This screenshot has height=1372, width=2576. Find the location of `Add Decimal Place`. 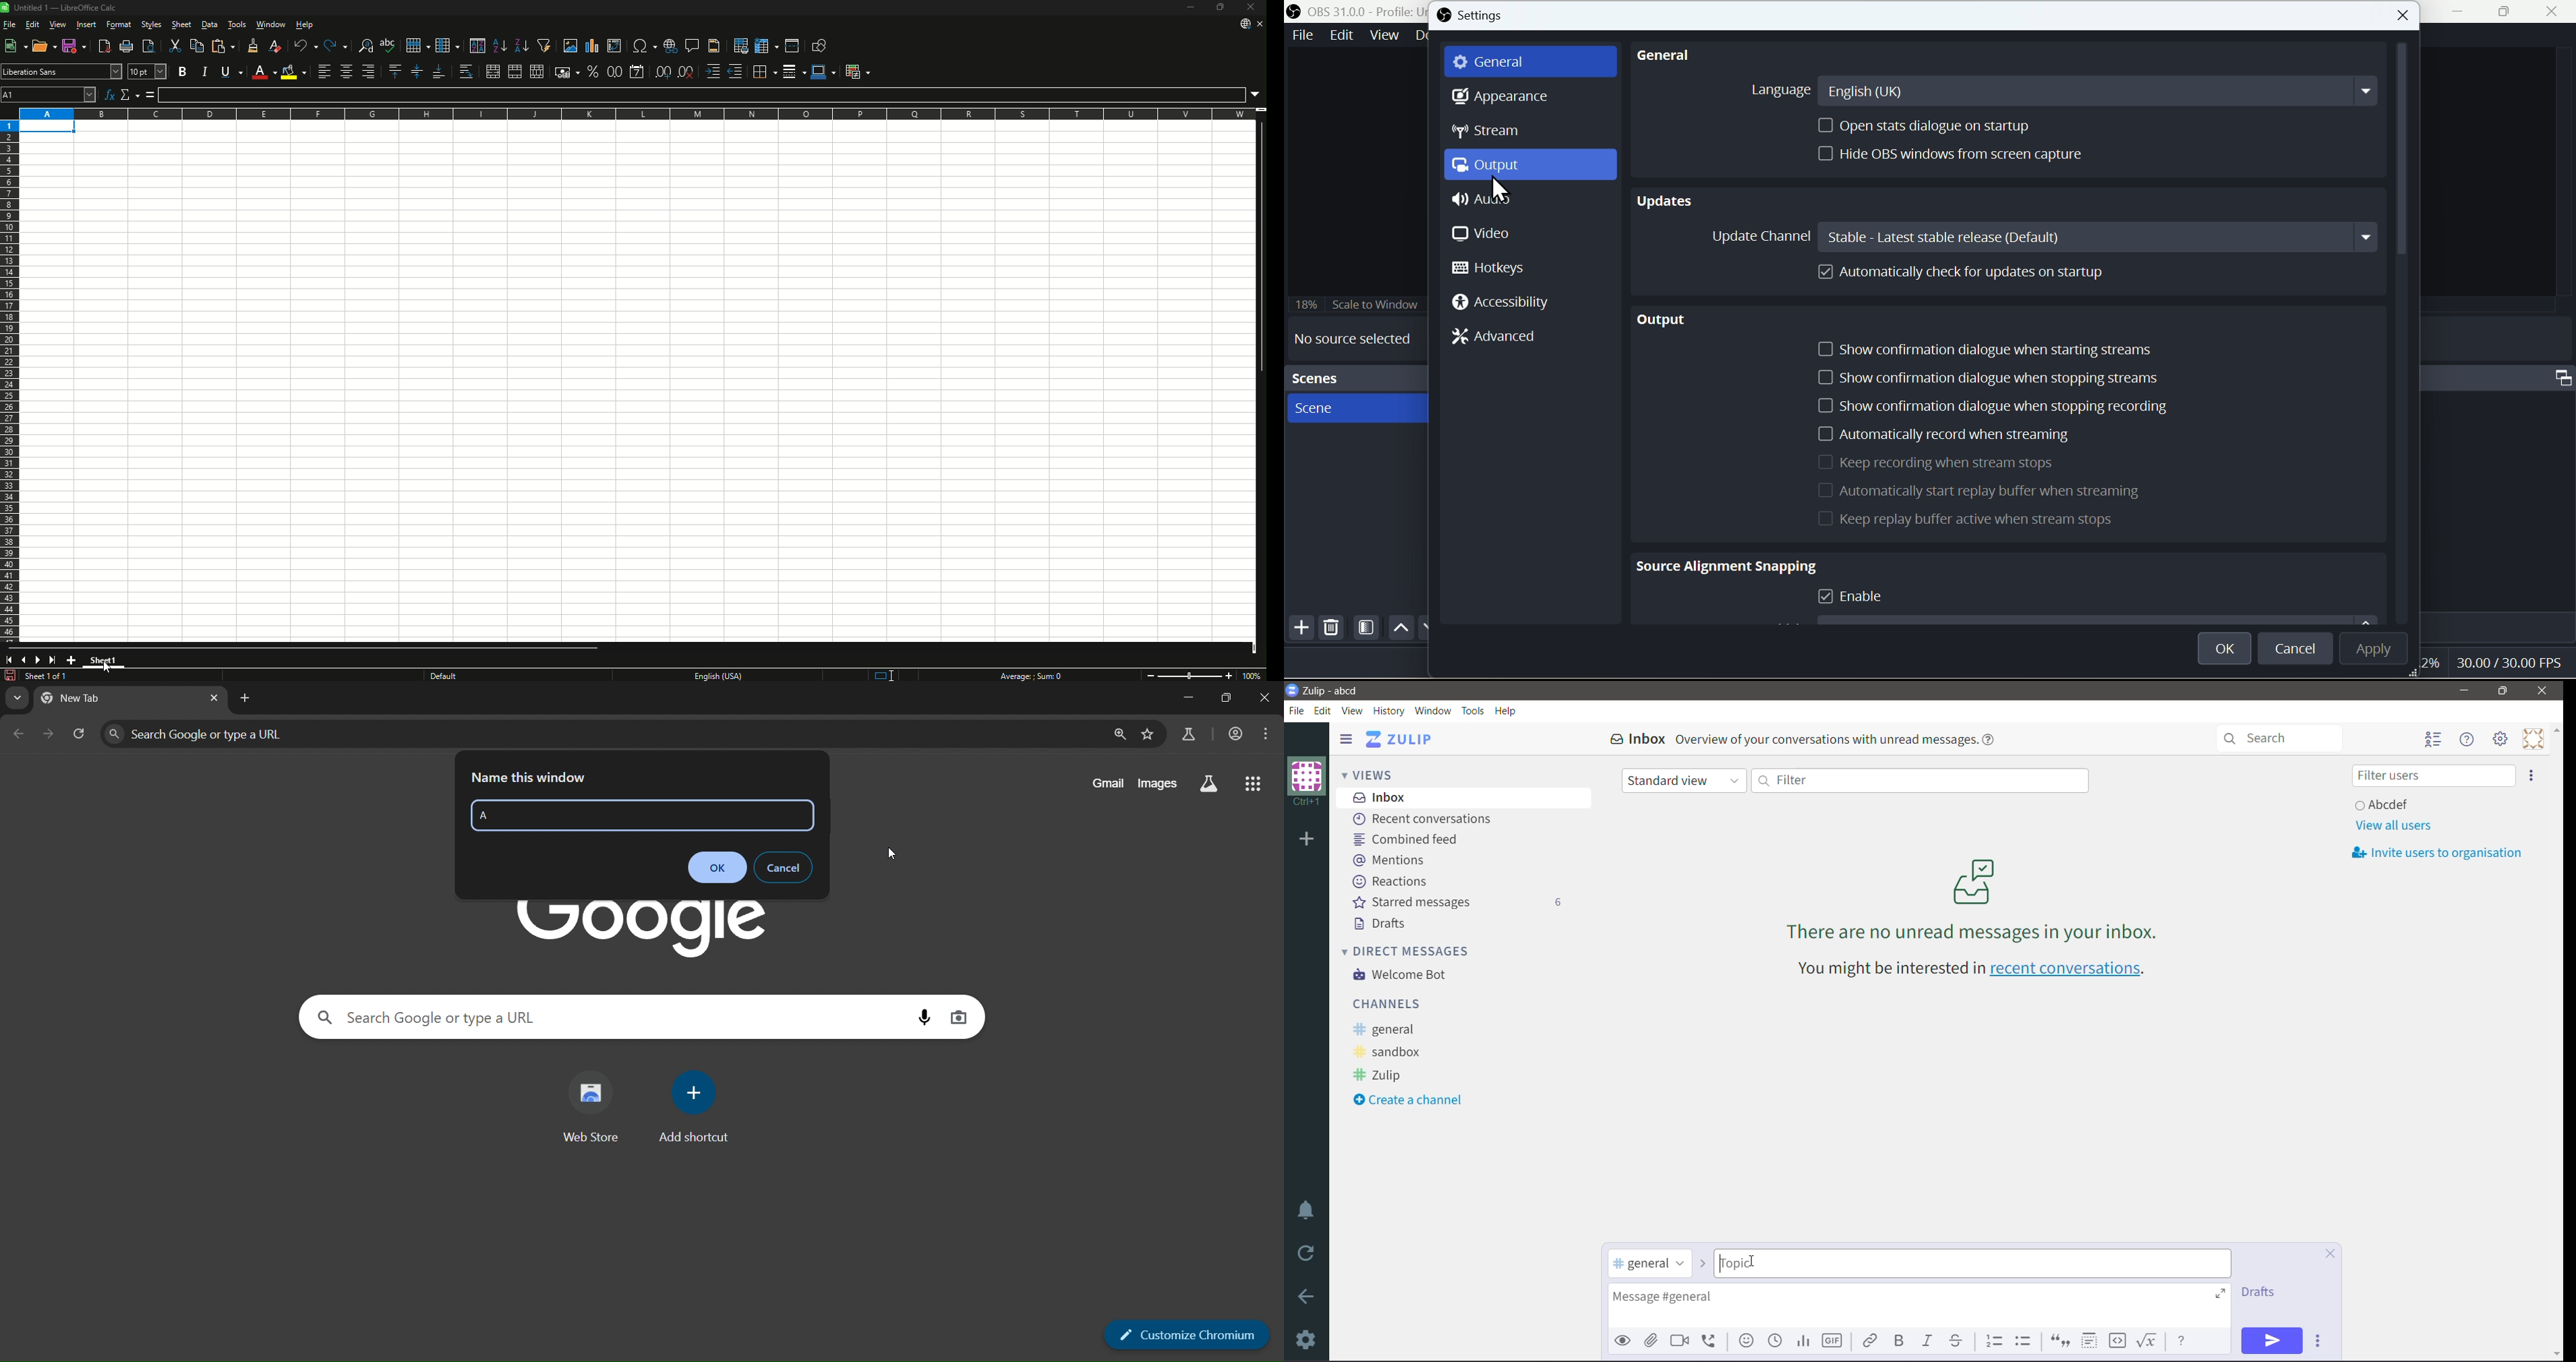

Add Decimal Place is located at coordinates (663, 71).